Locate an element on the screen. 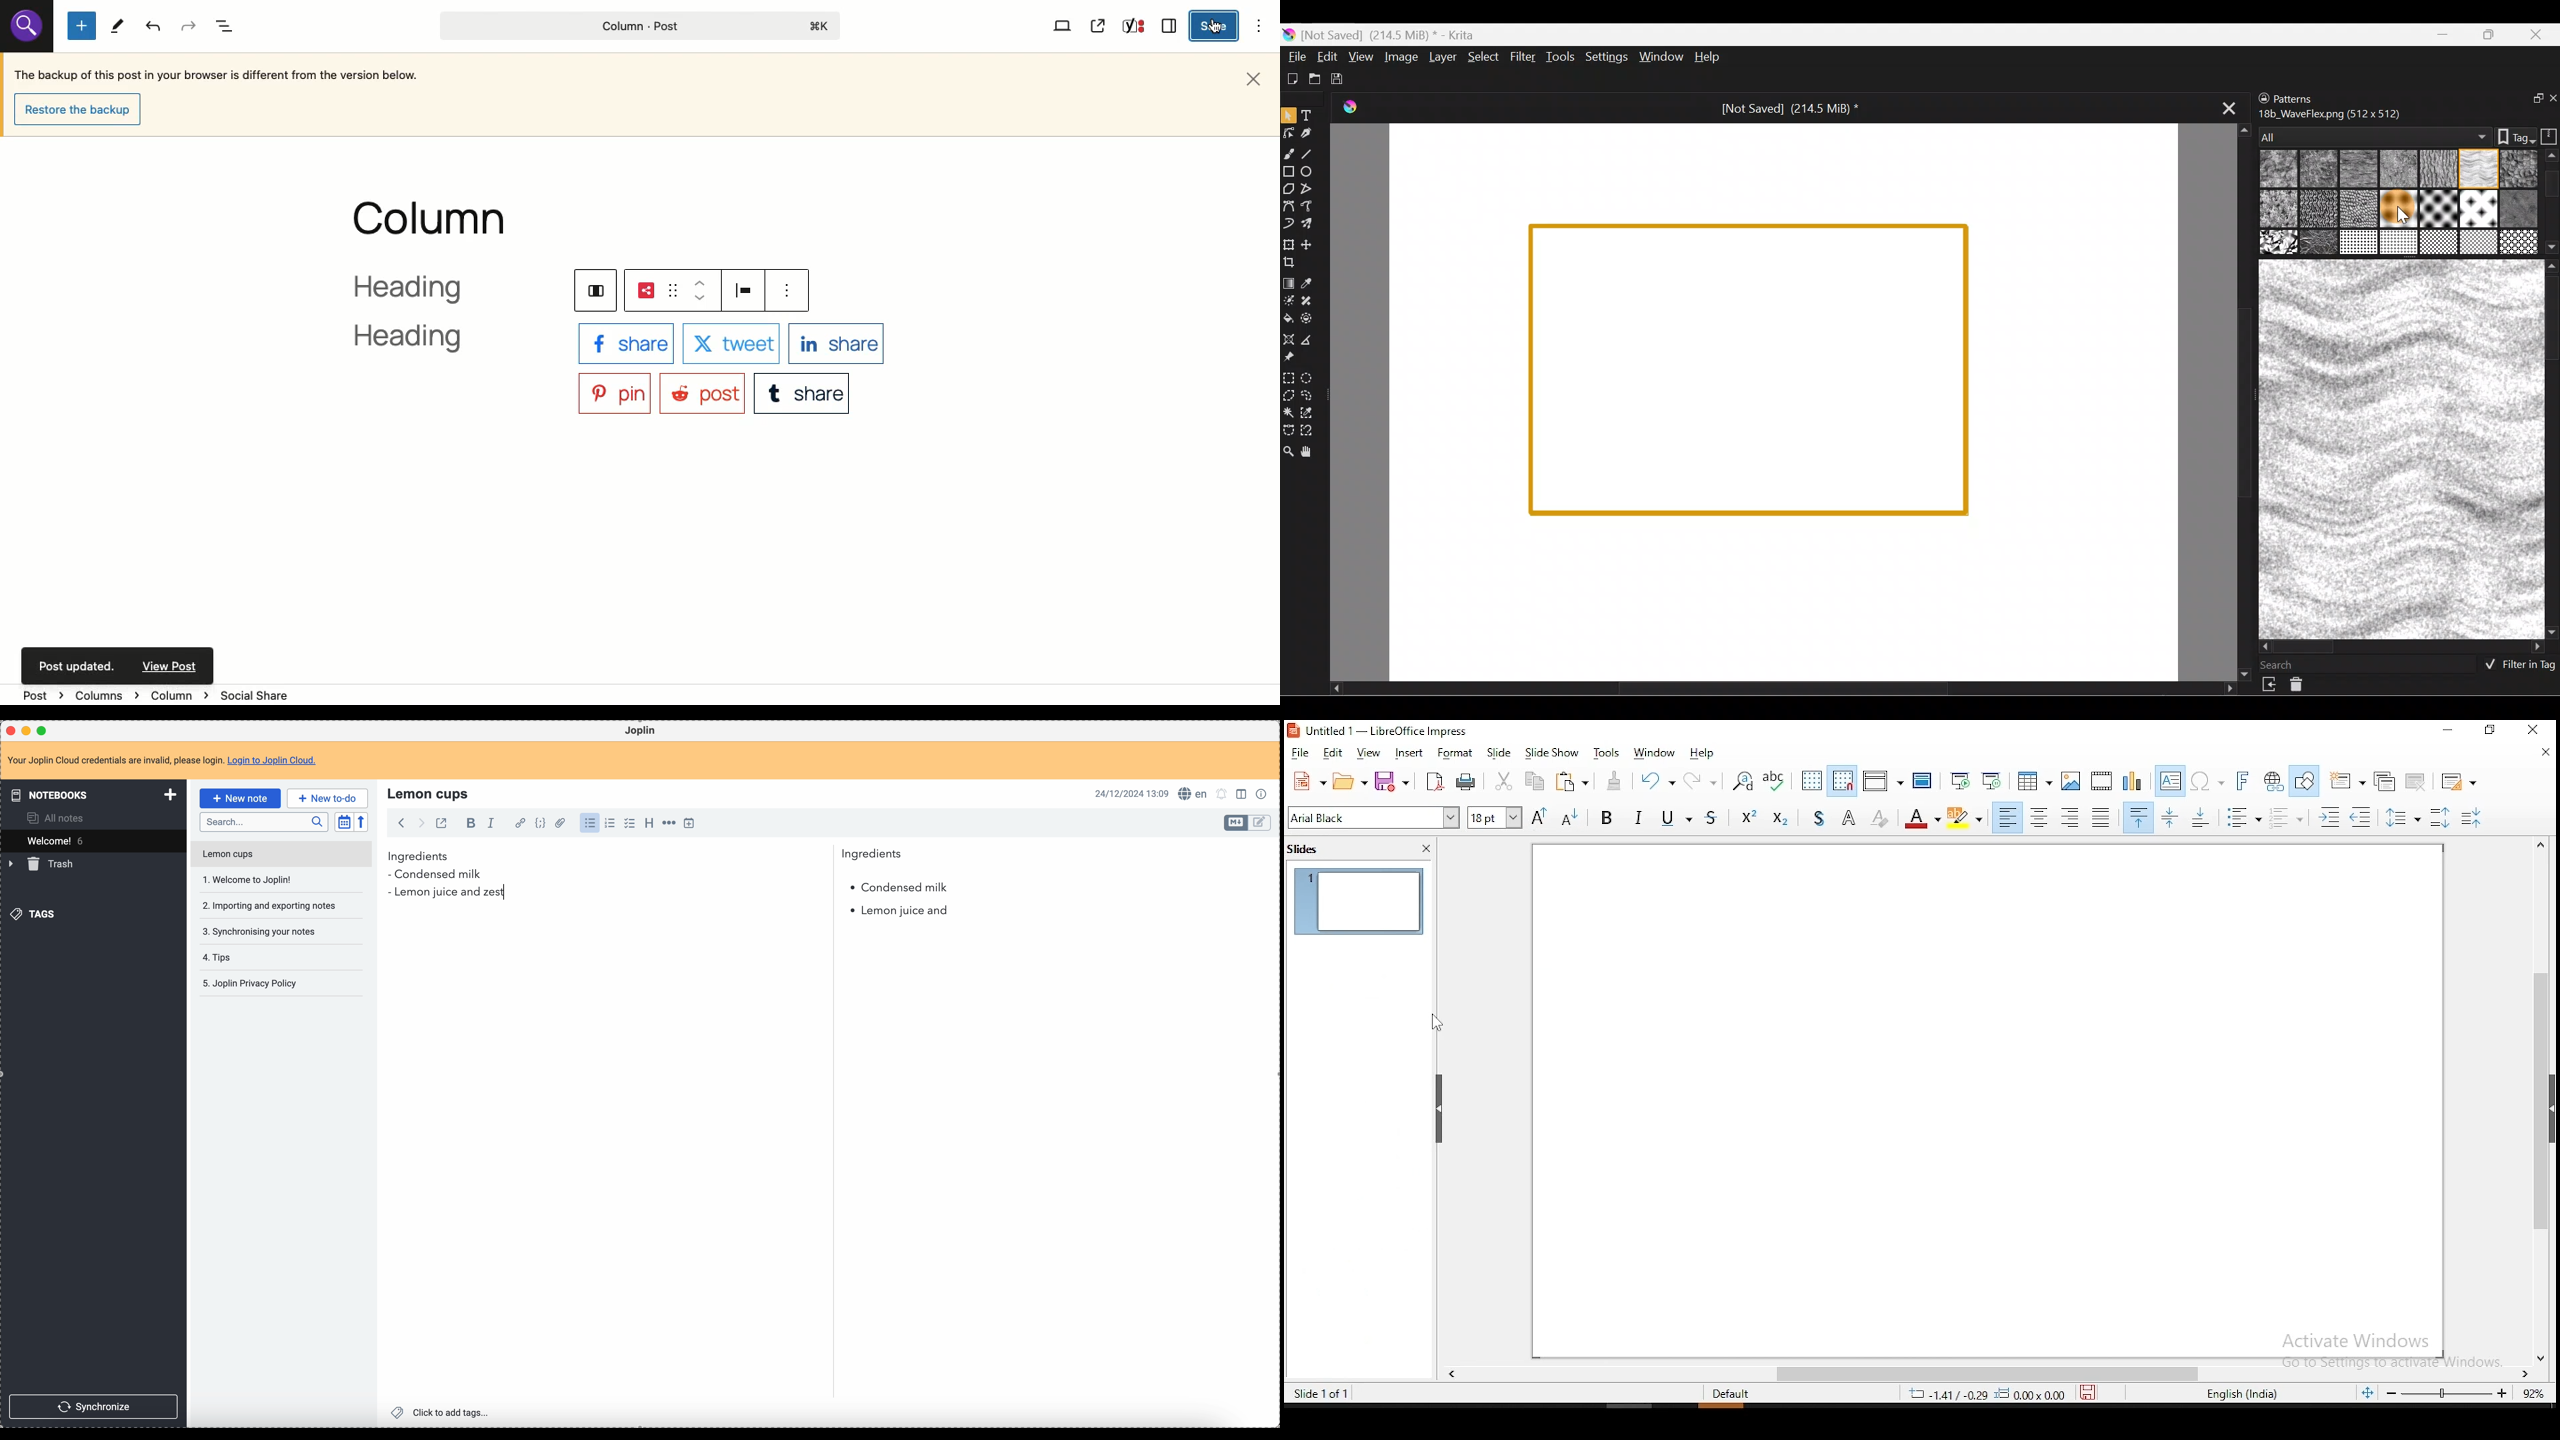  bulleted list is located at coordinates (588, 823).